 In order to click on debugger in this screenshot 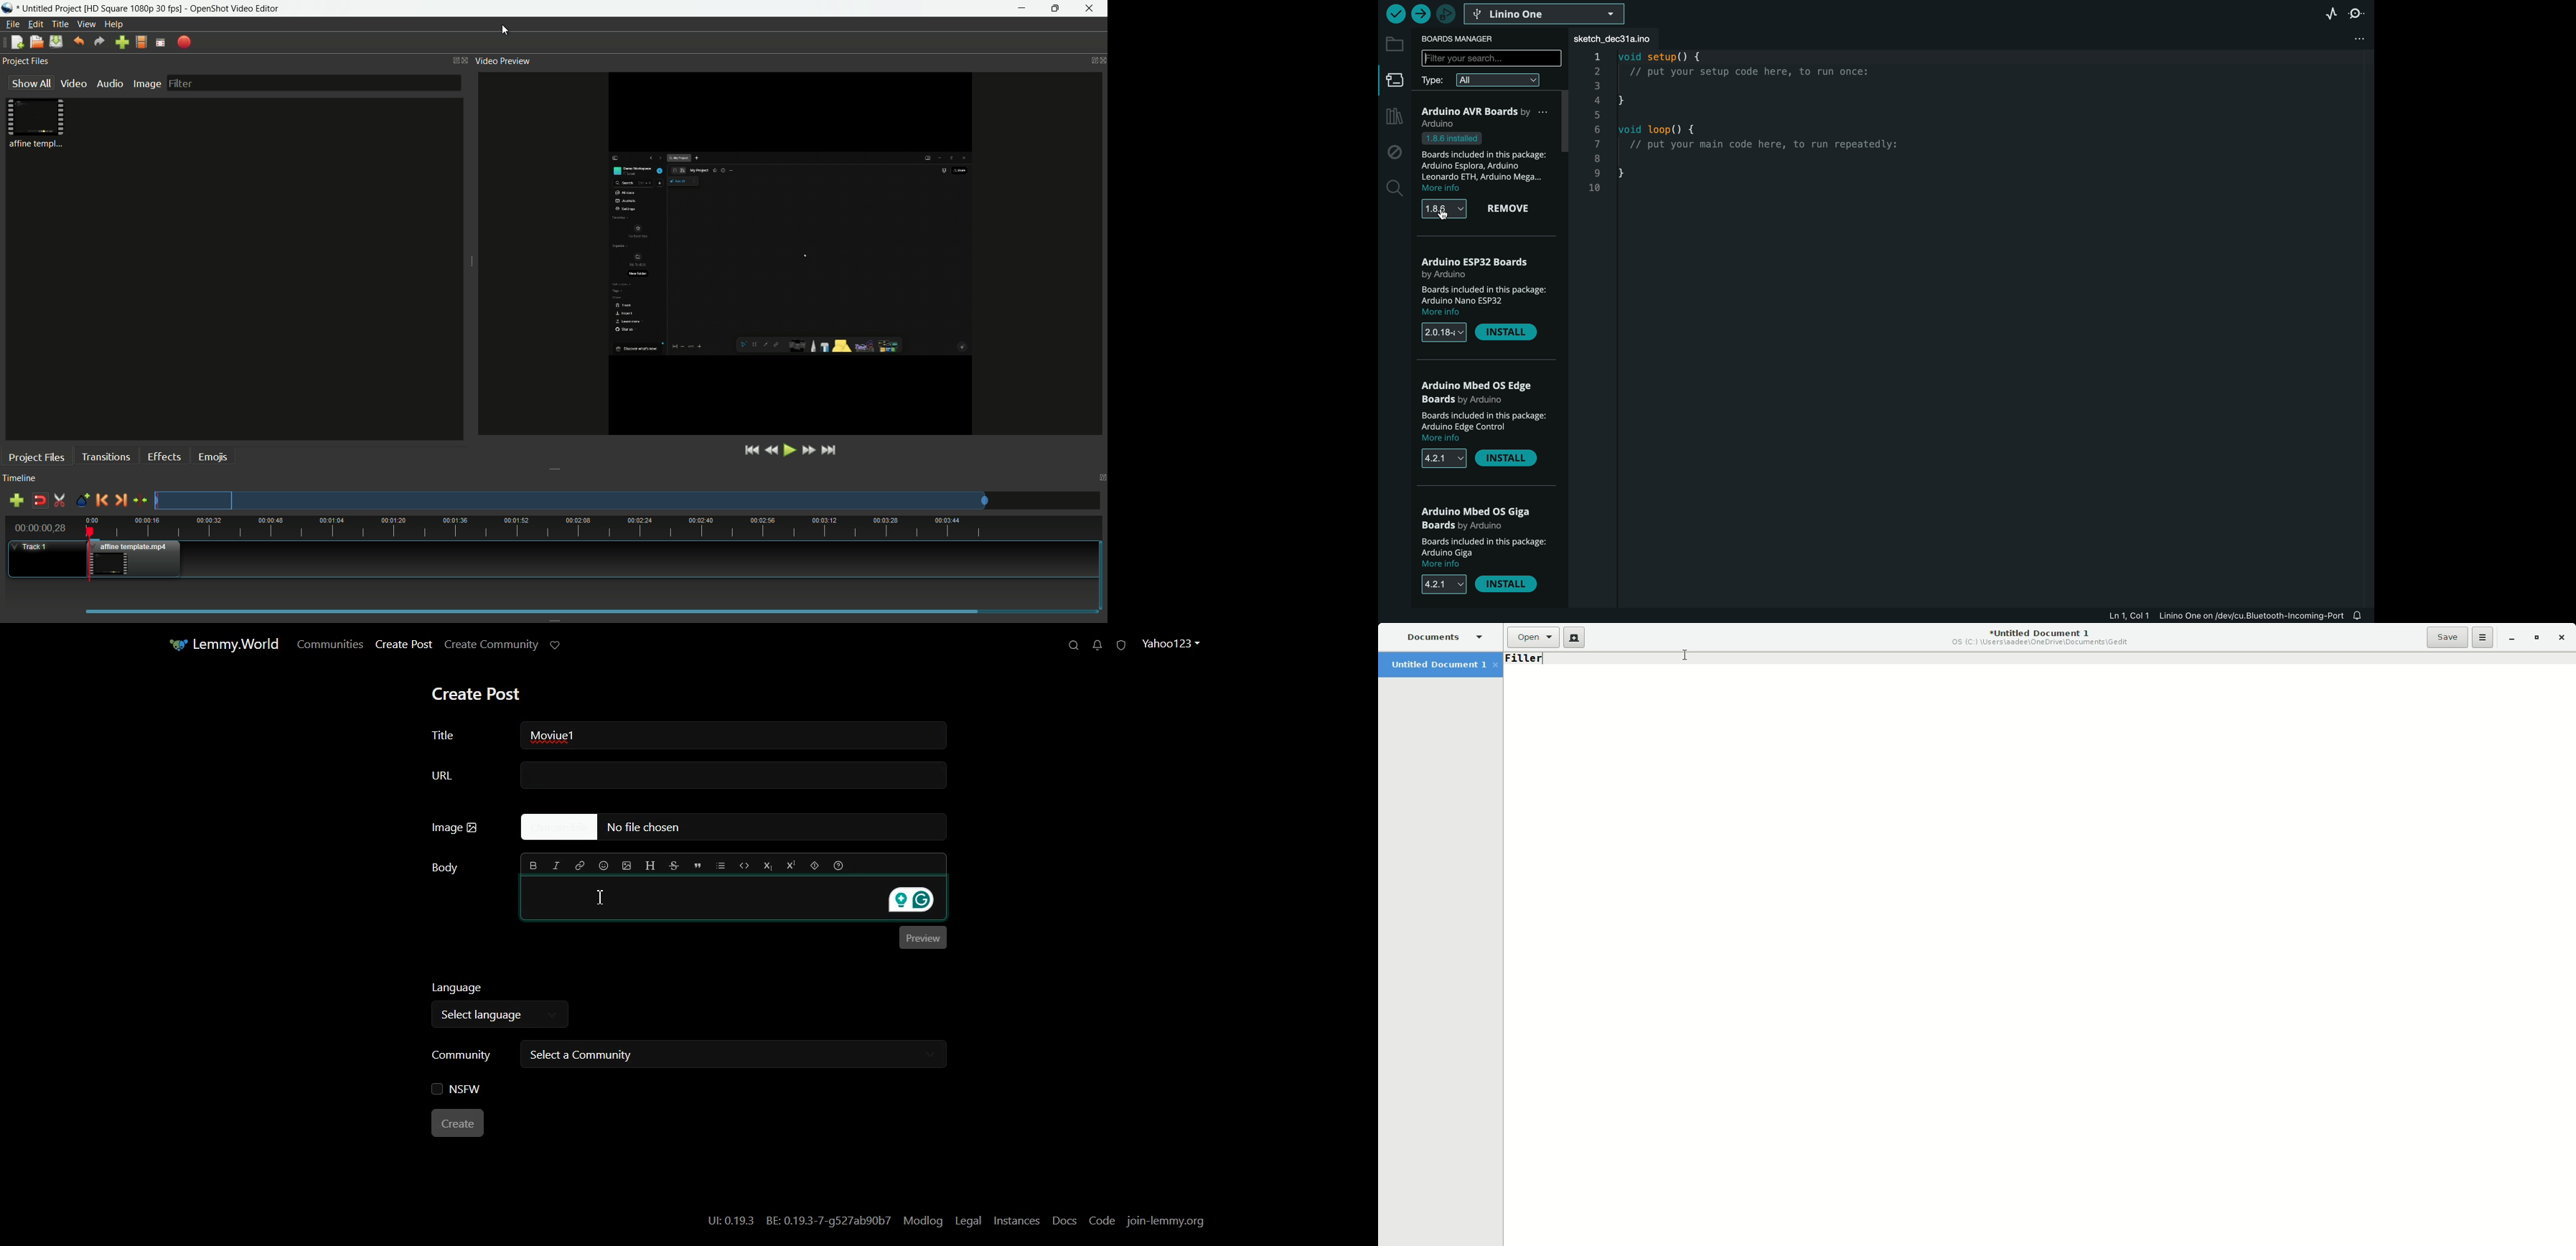, I will do `click(1446, 14)`.